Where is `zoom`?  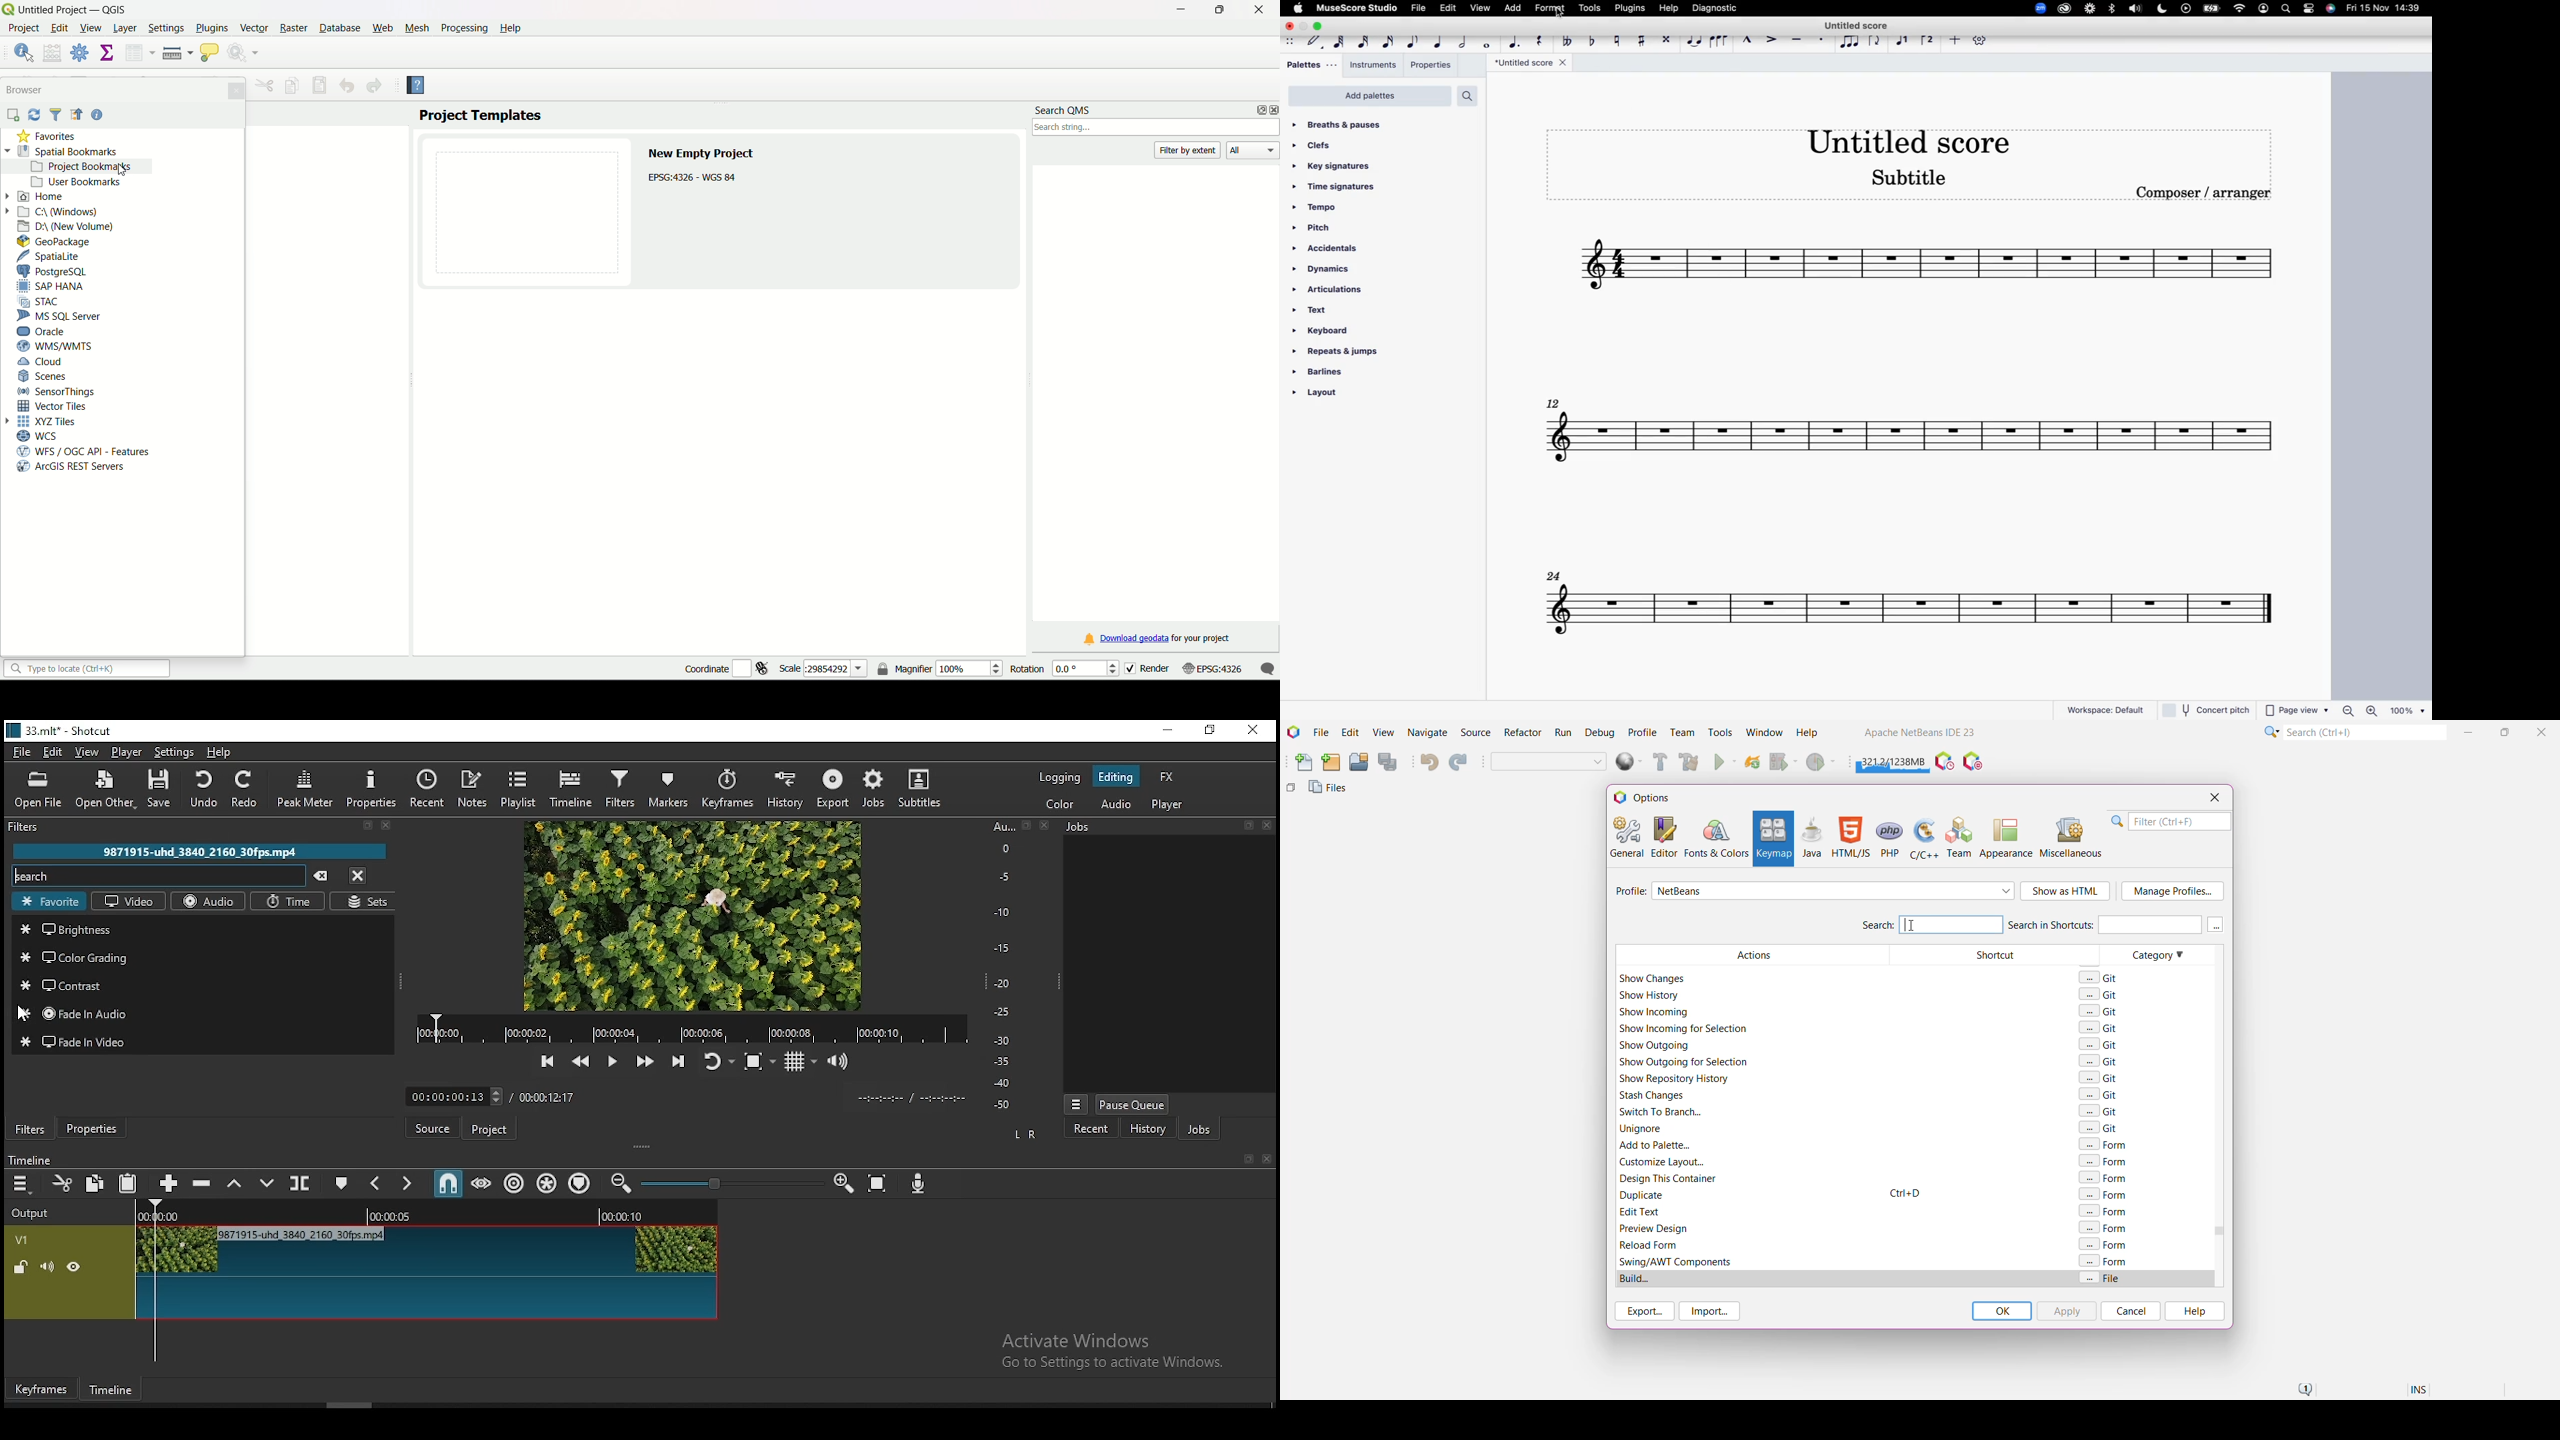 zoom is located at coordinates (2385, 710).